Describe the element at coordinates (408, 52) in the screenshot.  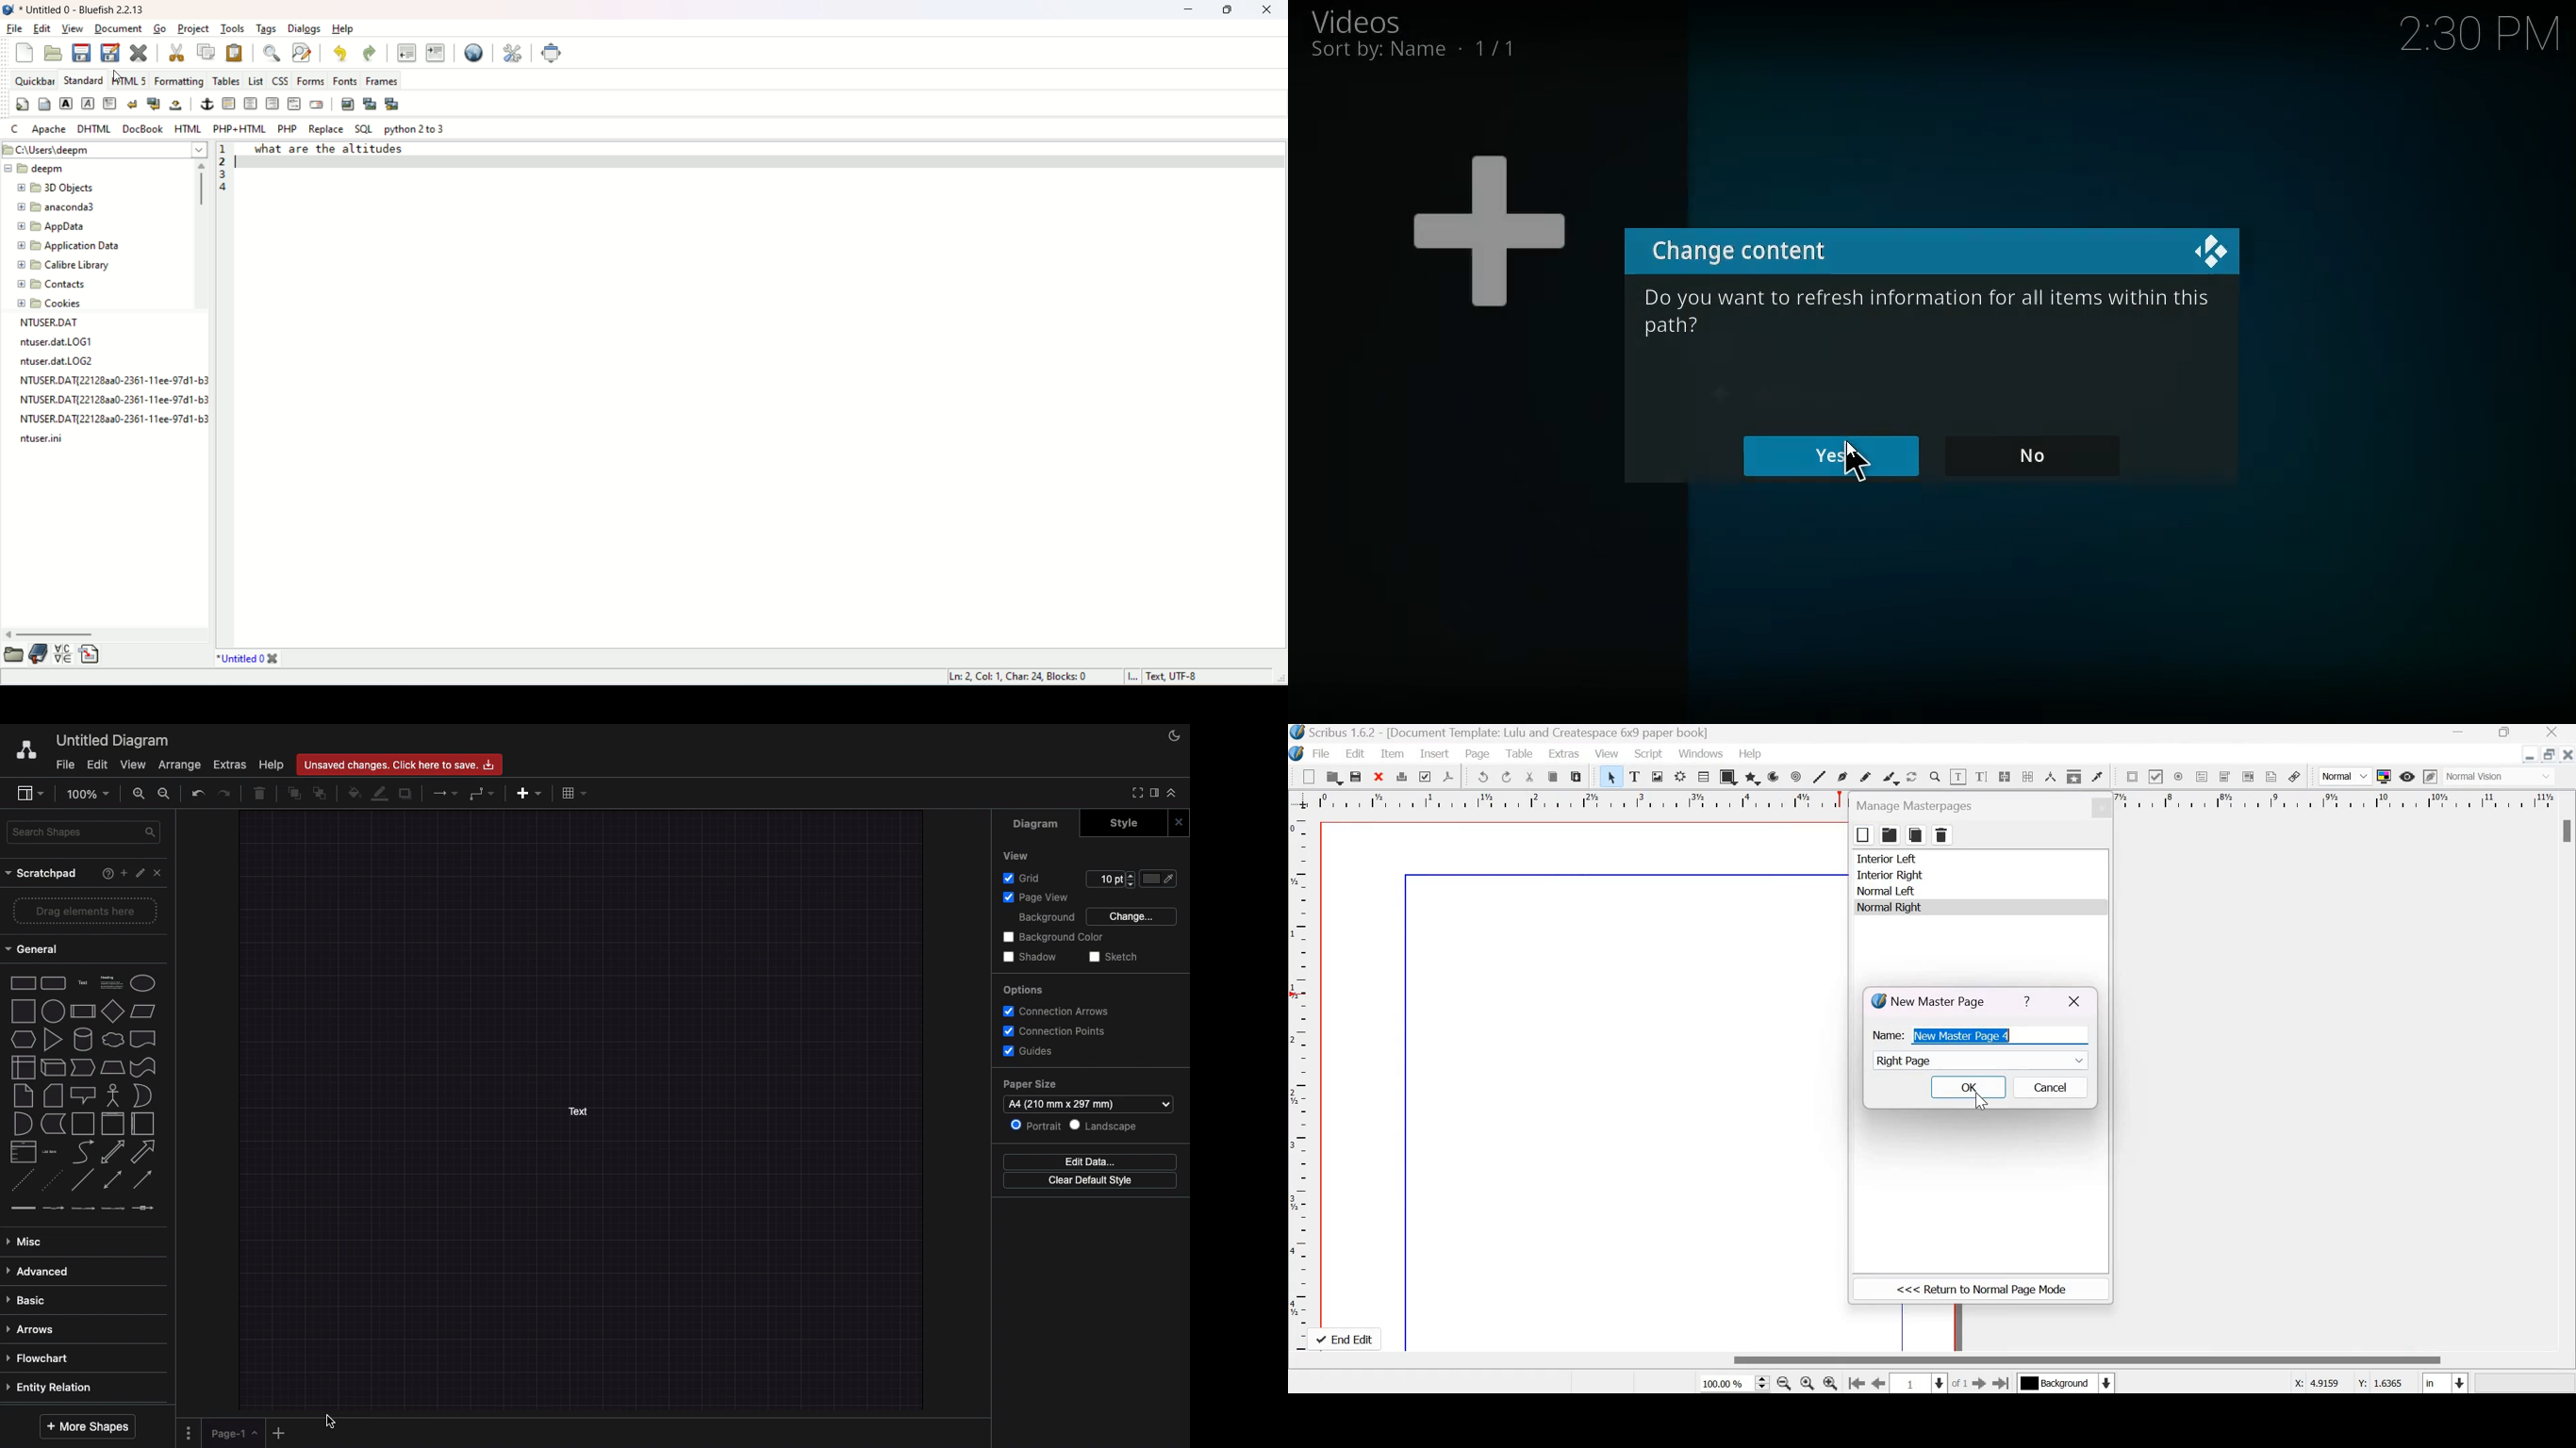
I see `unindent` at that location.